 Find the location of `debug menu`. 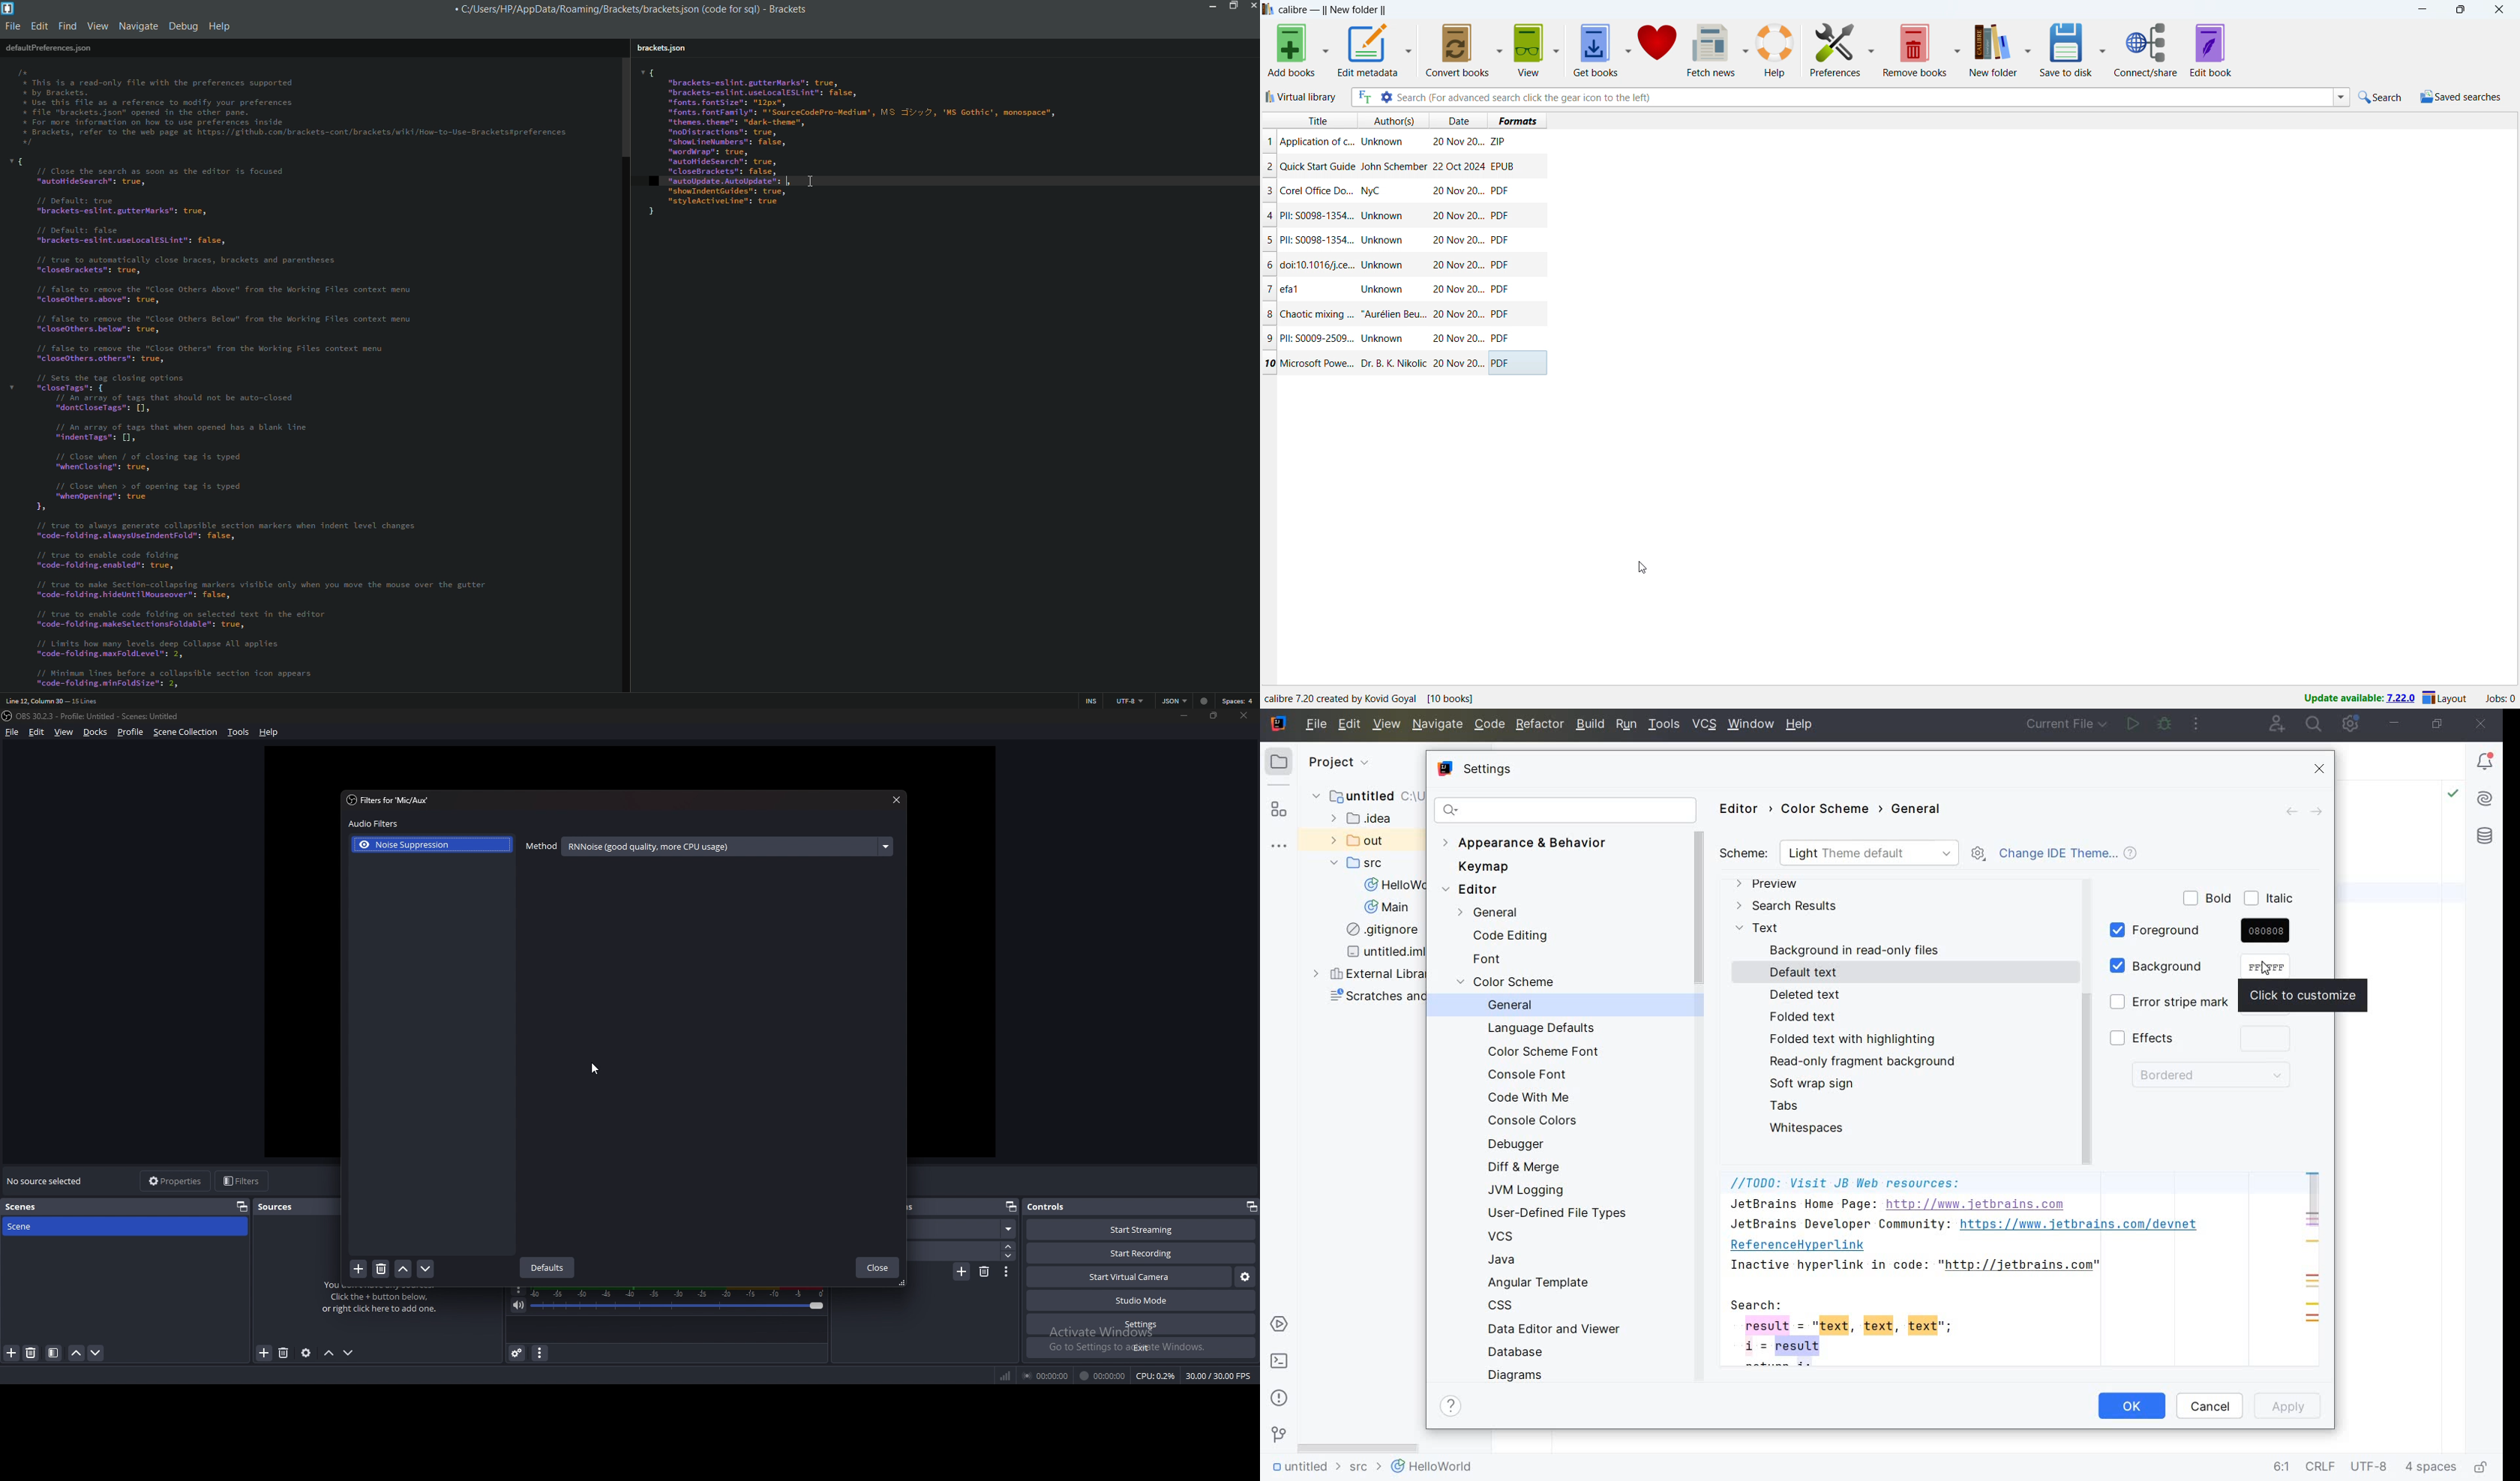

debug menu is located at coordinates (183, 24).